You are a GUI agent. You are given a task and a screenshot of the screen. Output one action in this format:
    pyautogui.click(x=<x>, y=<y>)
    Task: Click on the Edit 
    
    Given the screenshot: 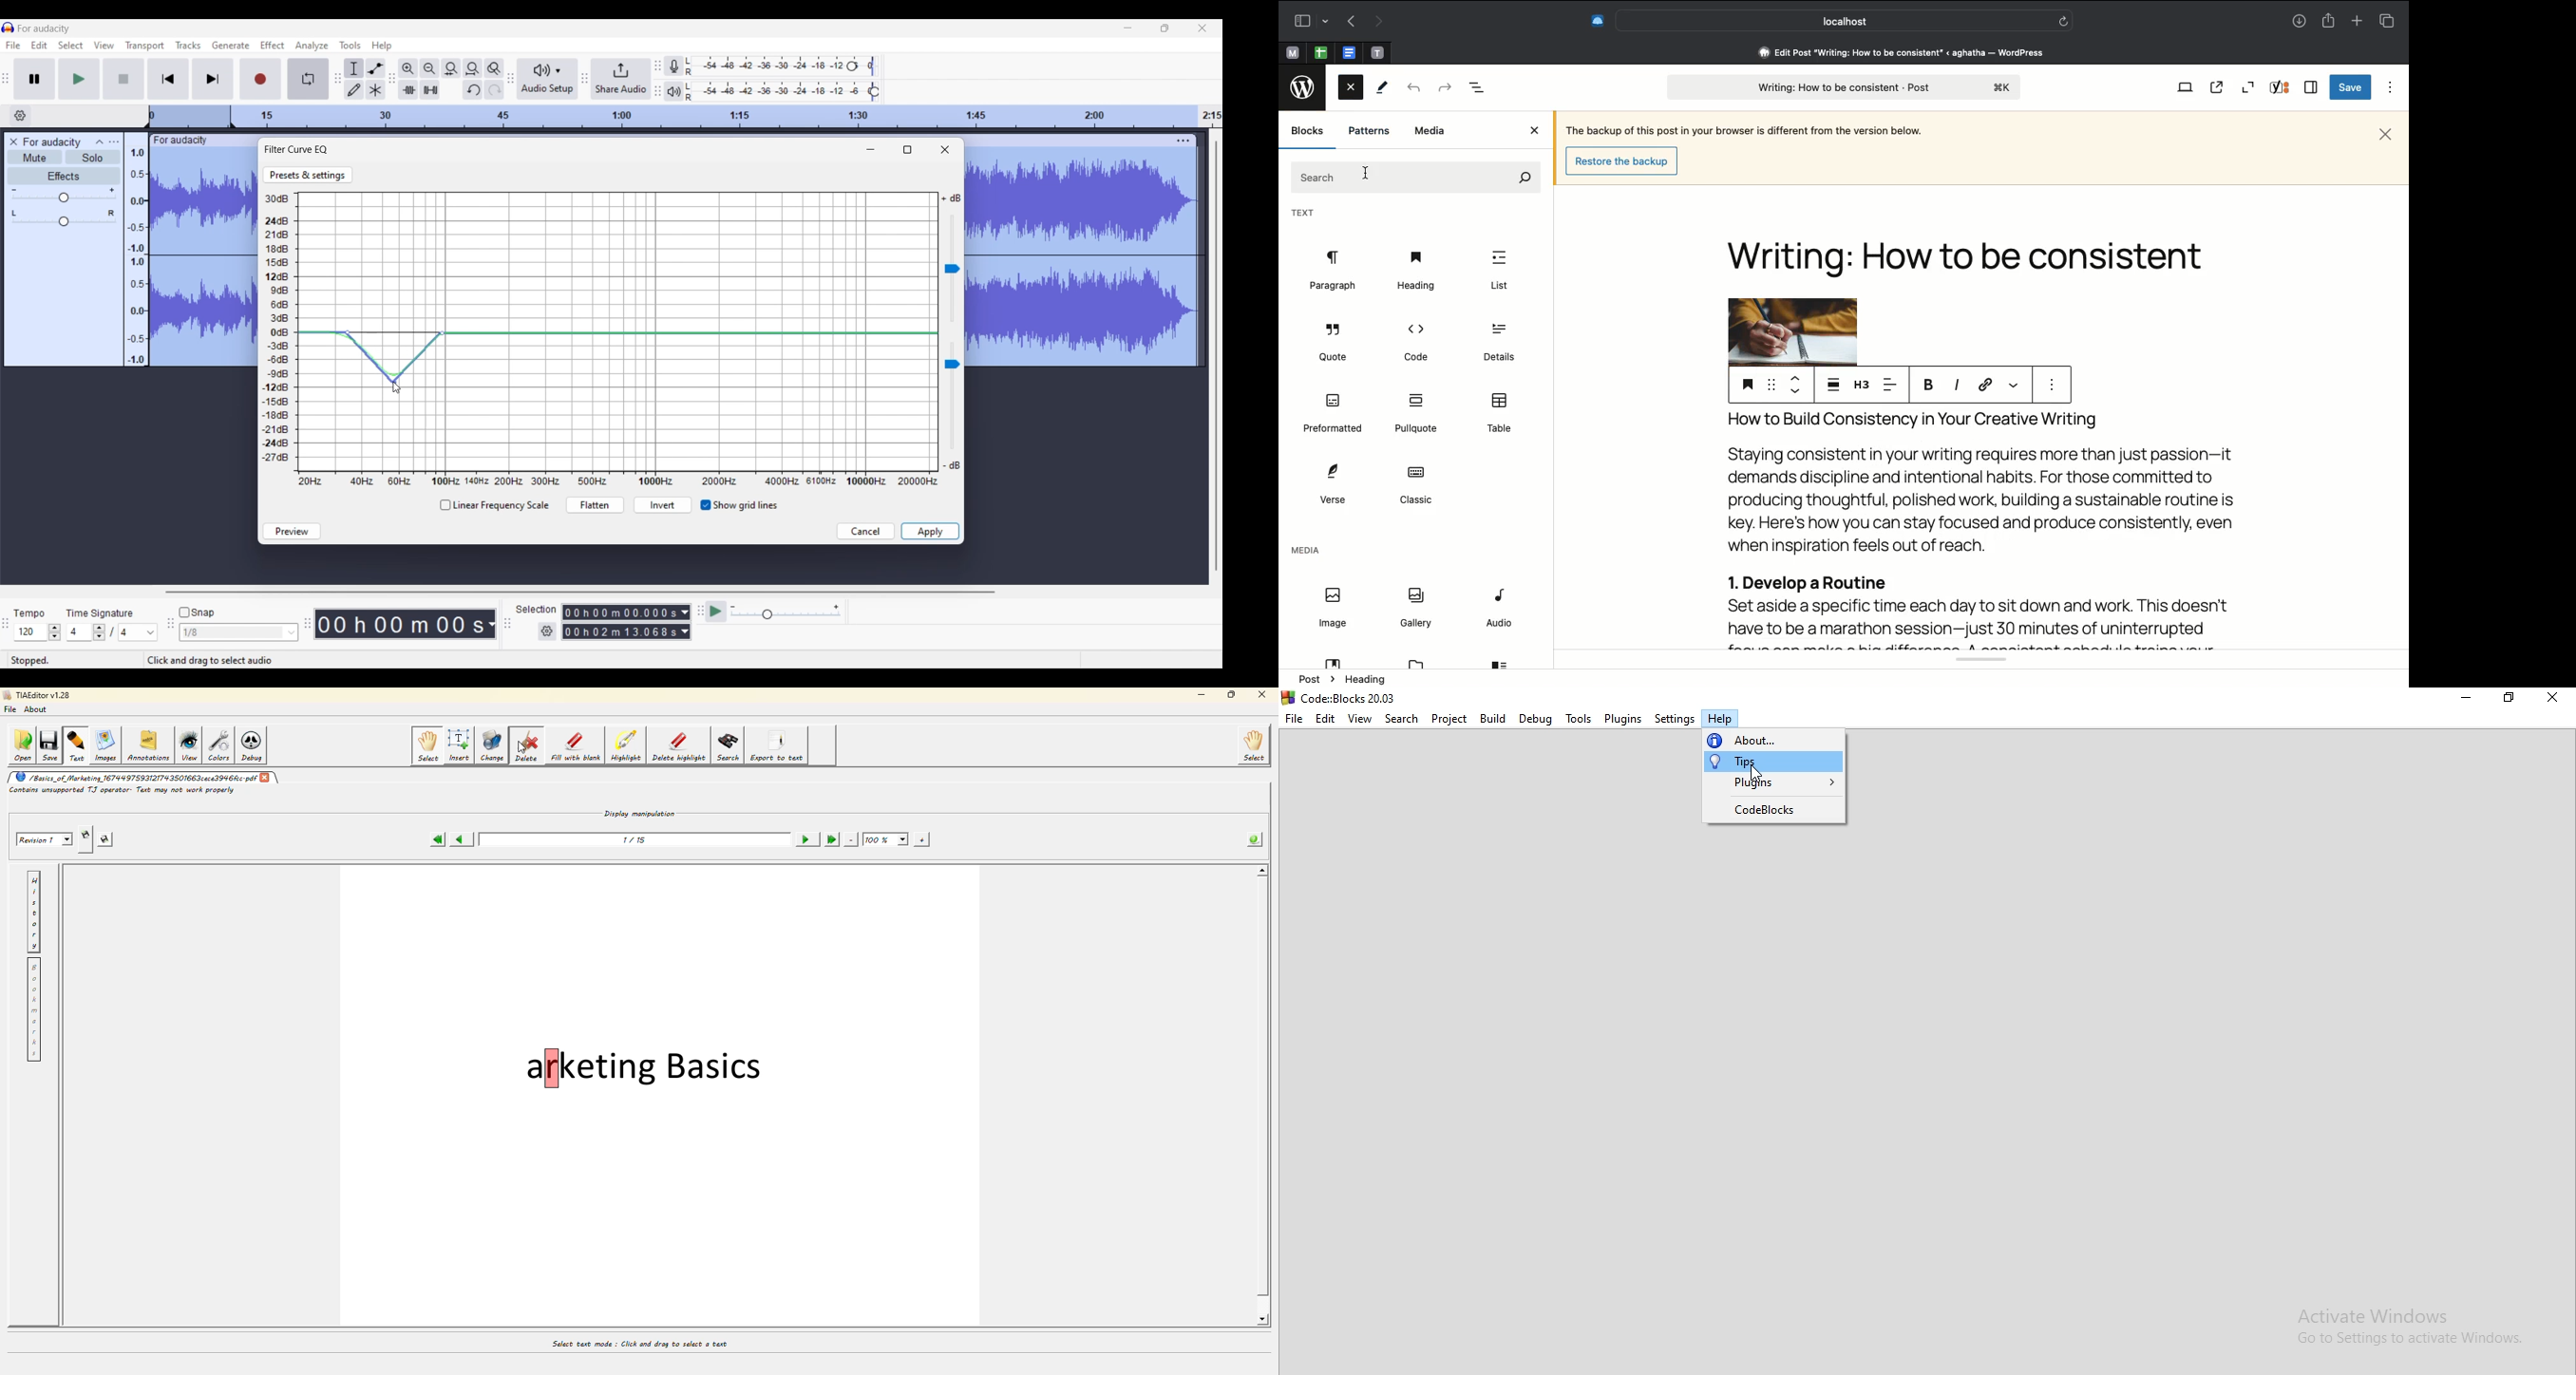 What is the action you would take?
    pyautogui.click(x=1325, y=720)
    